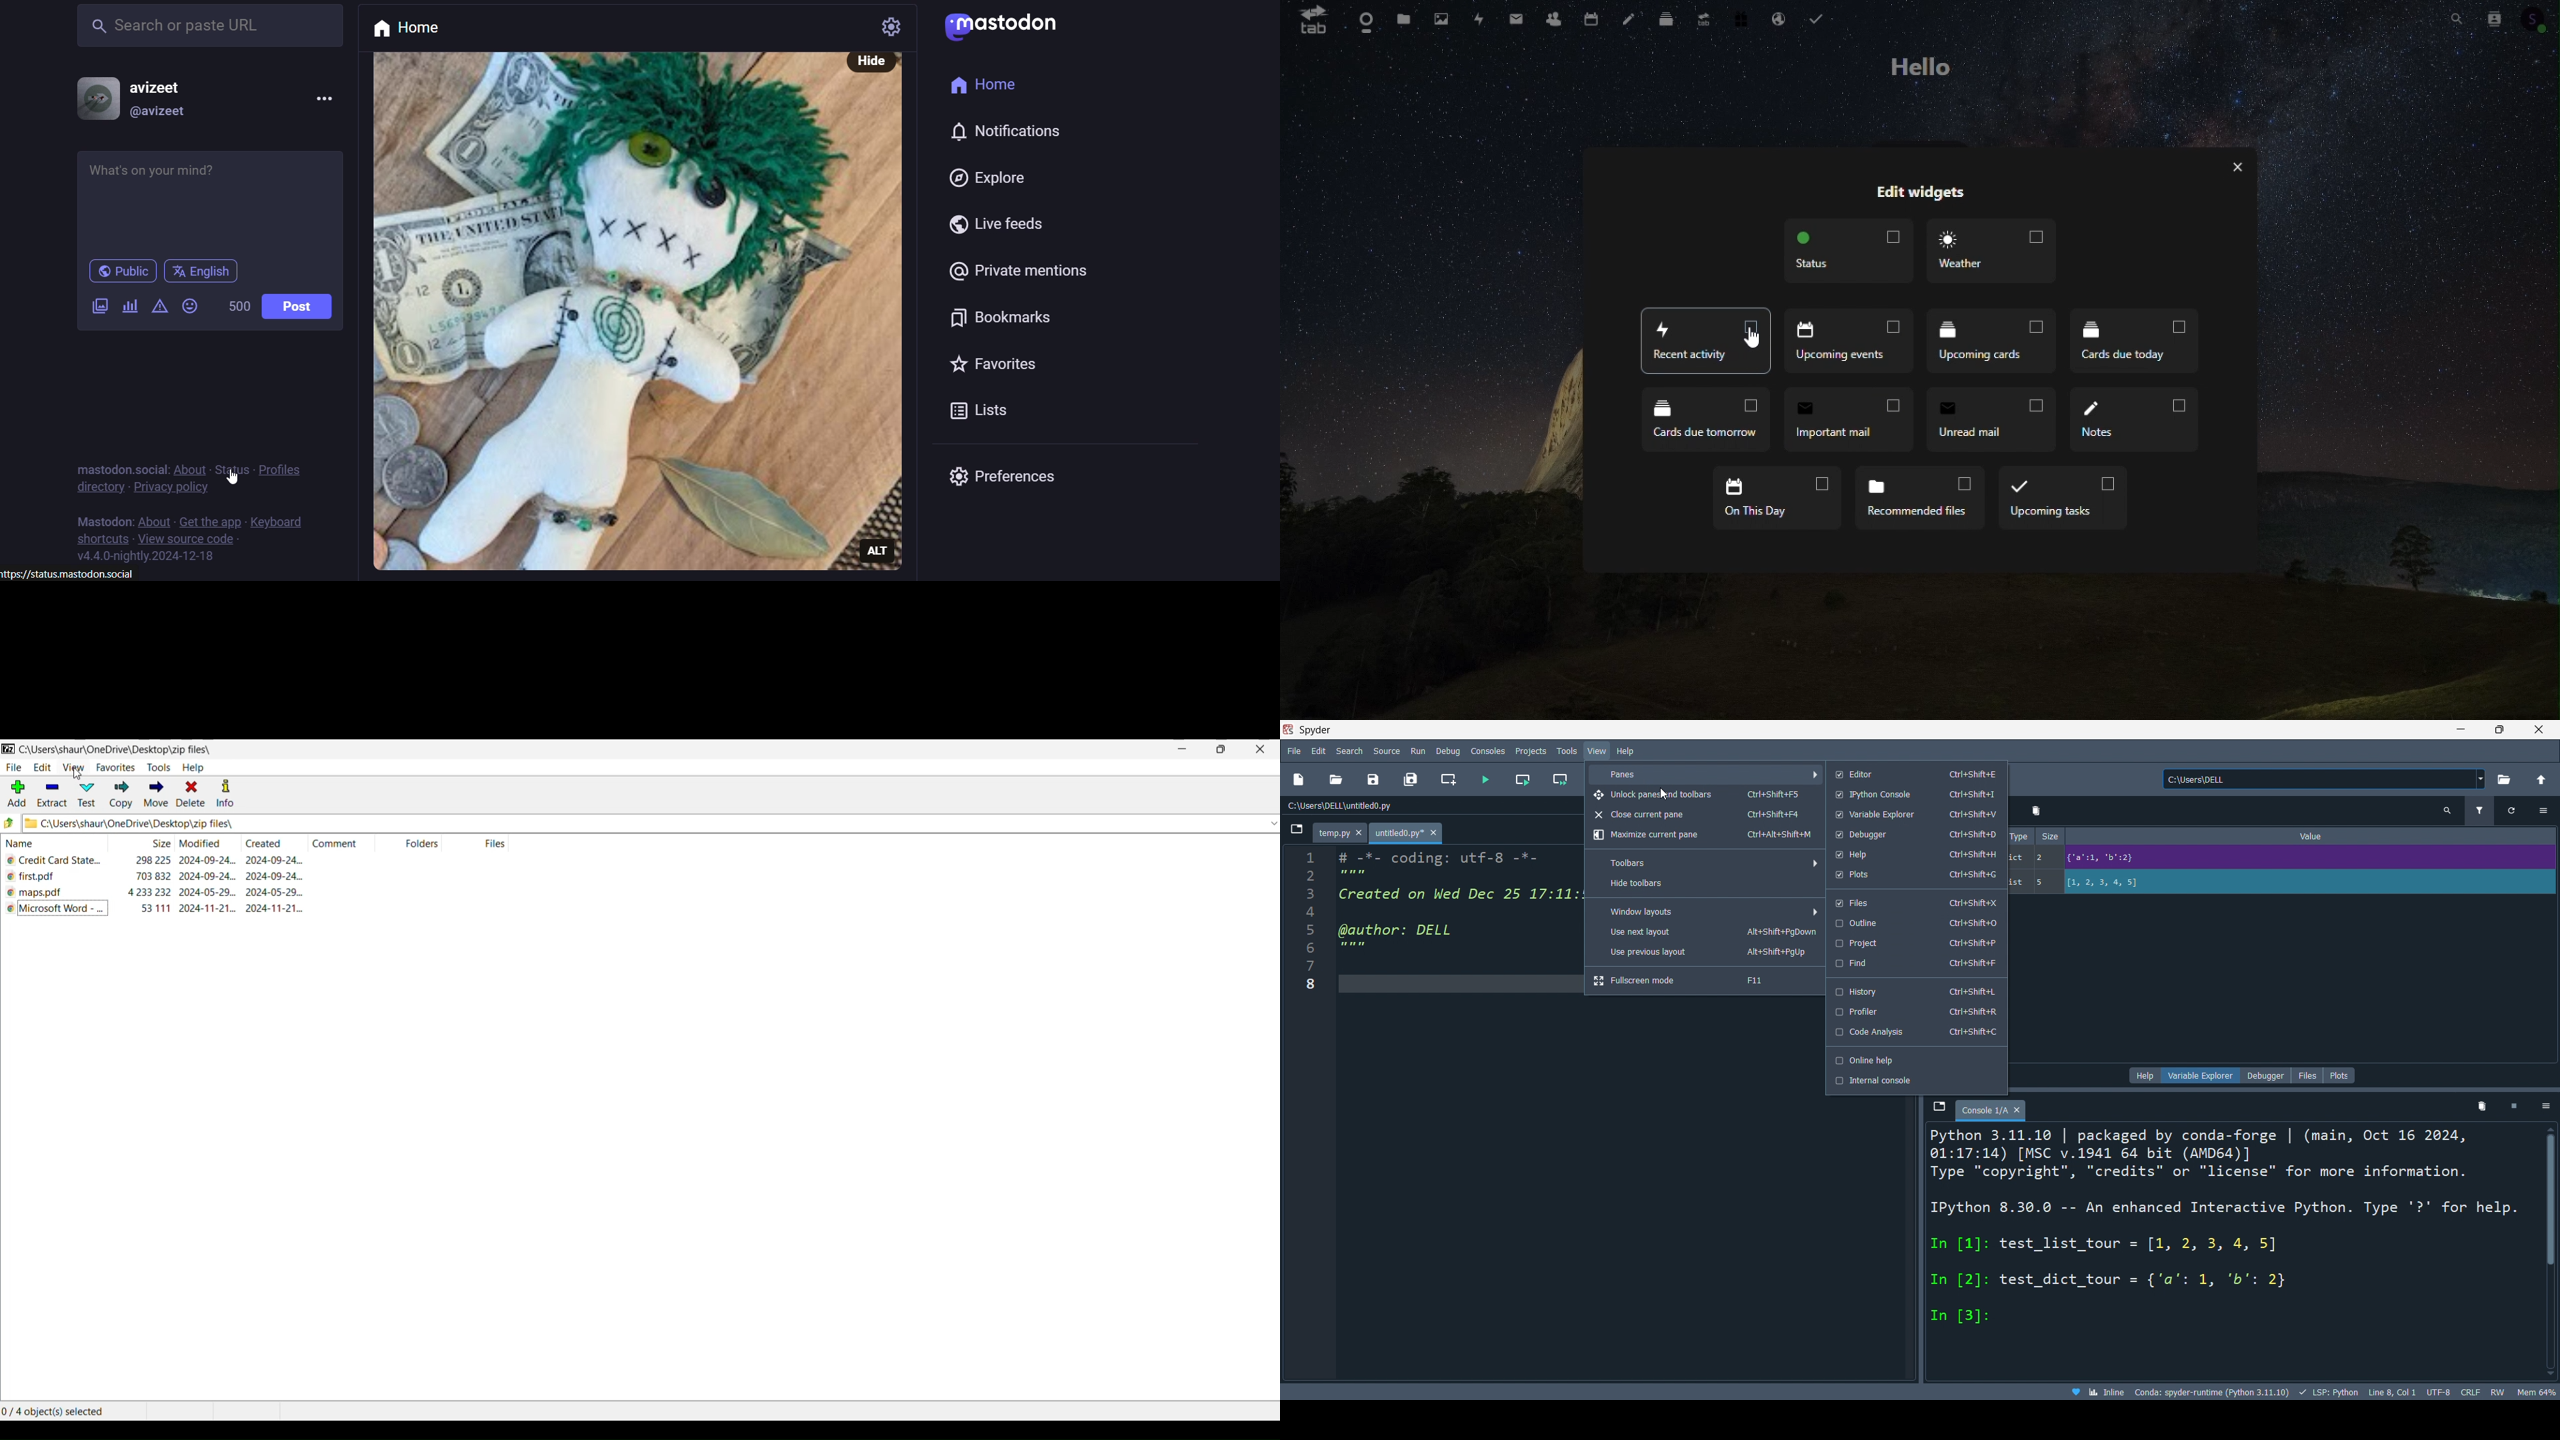 This screenshot has width=2576, height=1456. Describe the element at coordinates (1450, 751) in the screenshot. I see `debug` at that location.